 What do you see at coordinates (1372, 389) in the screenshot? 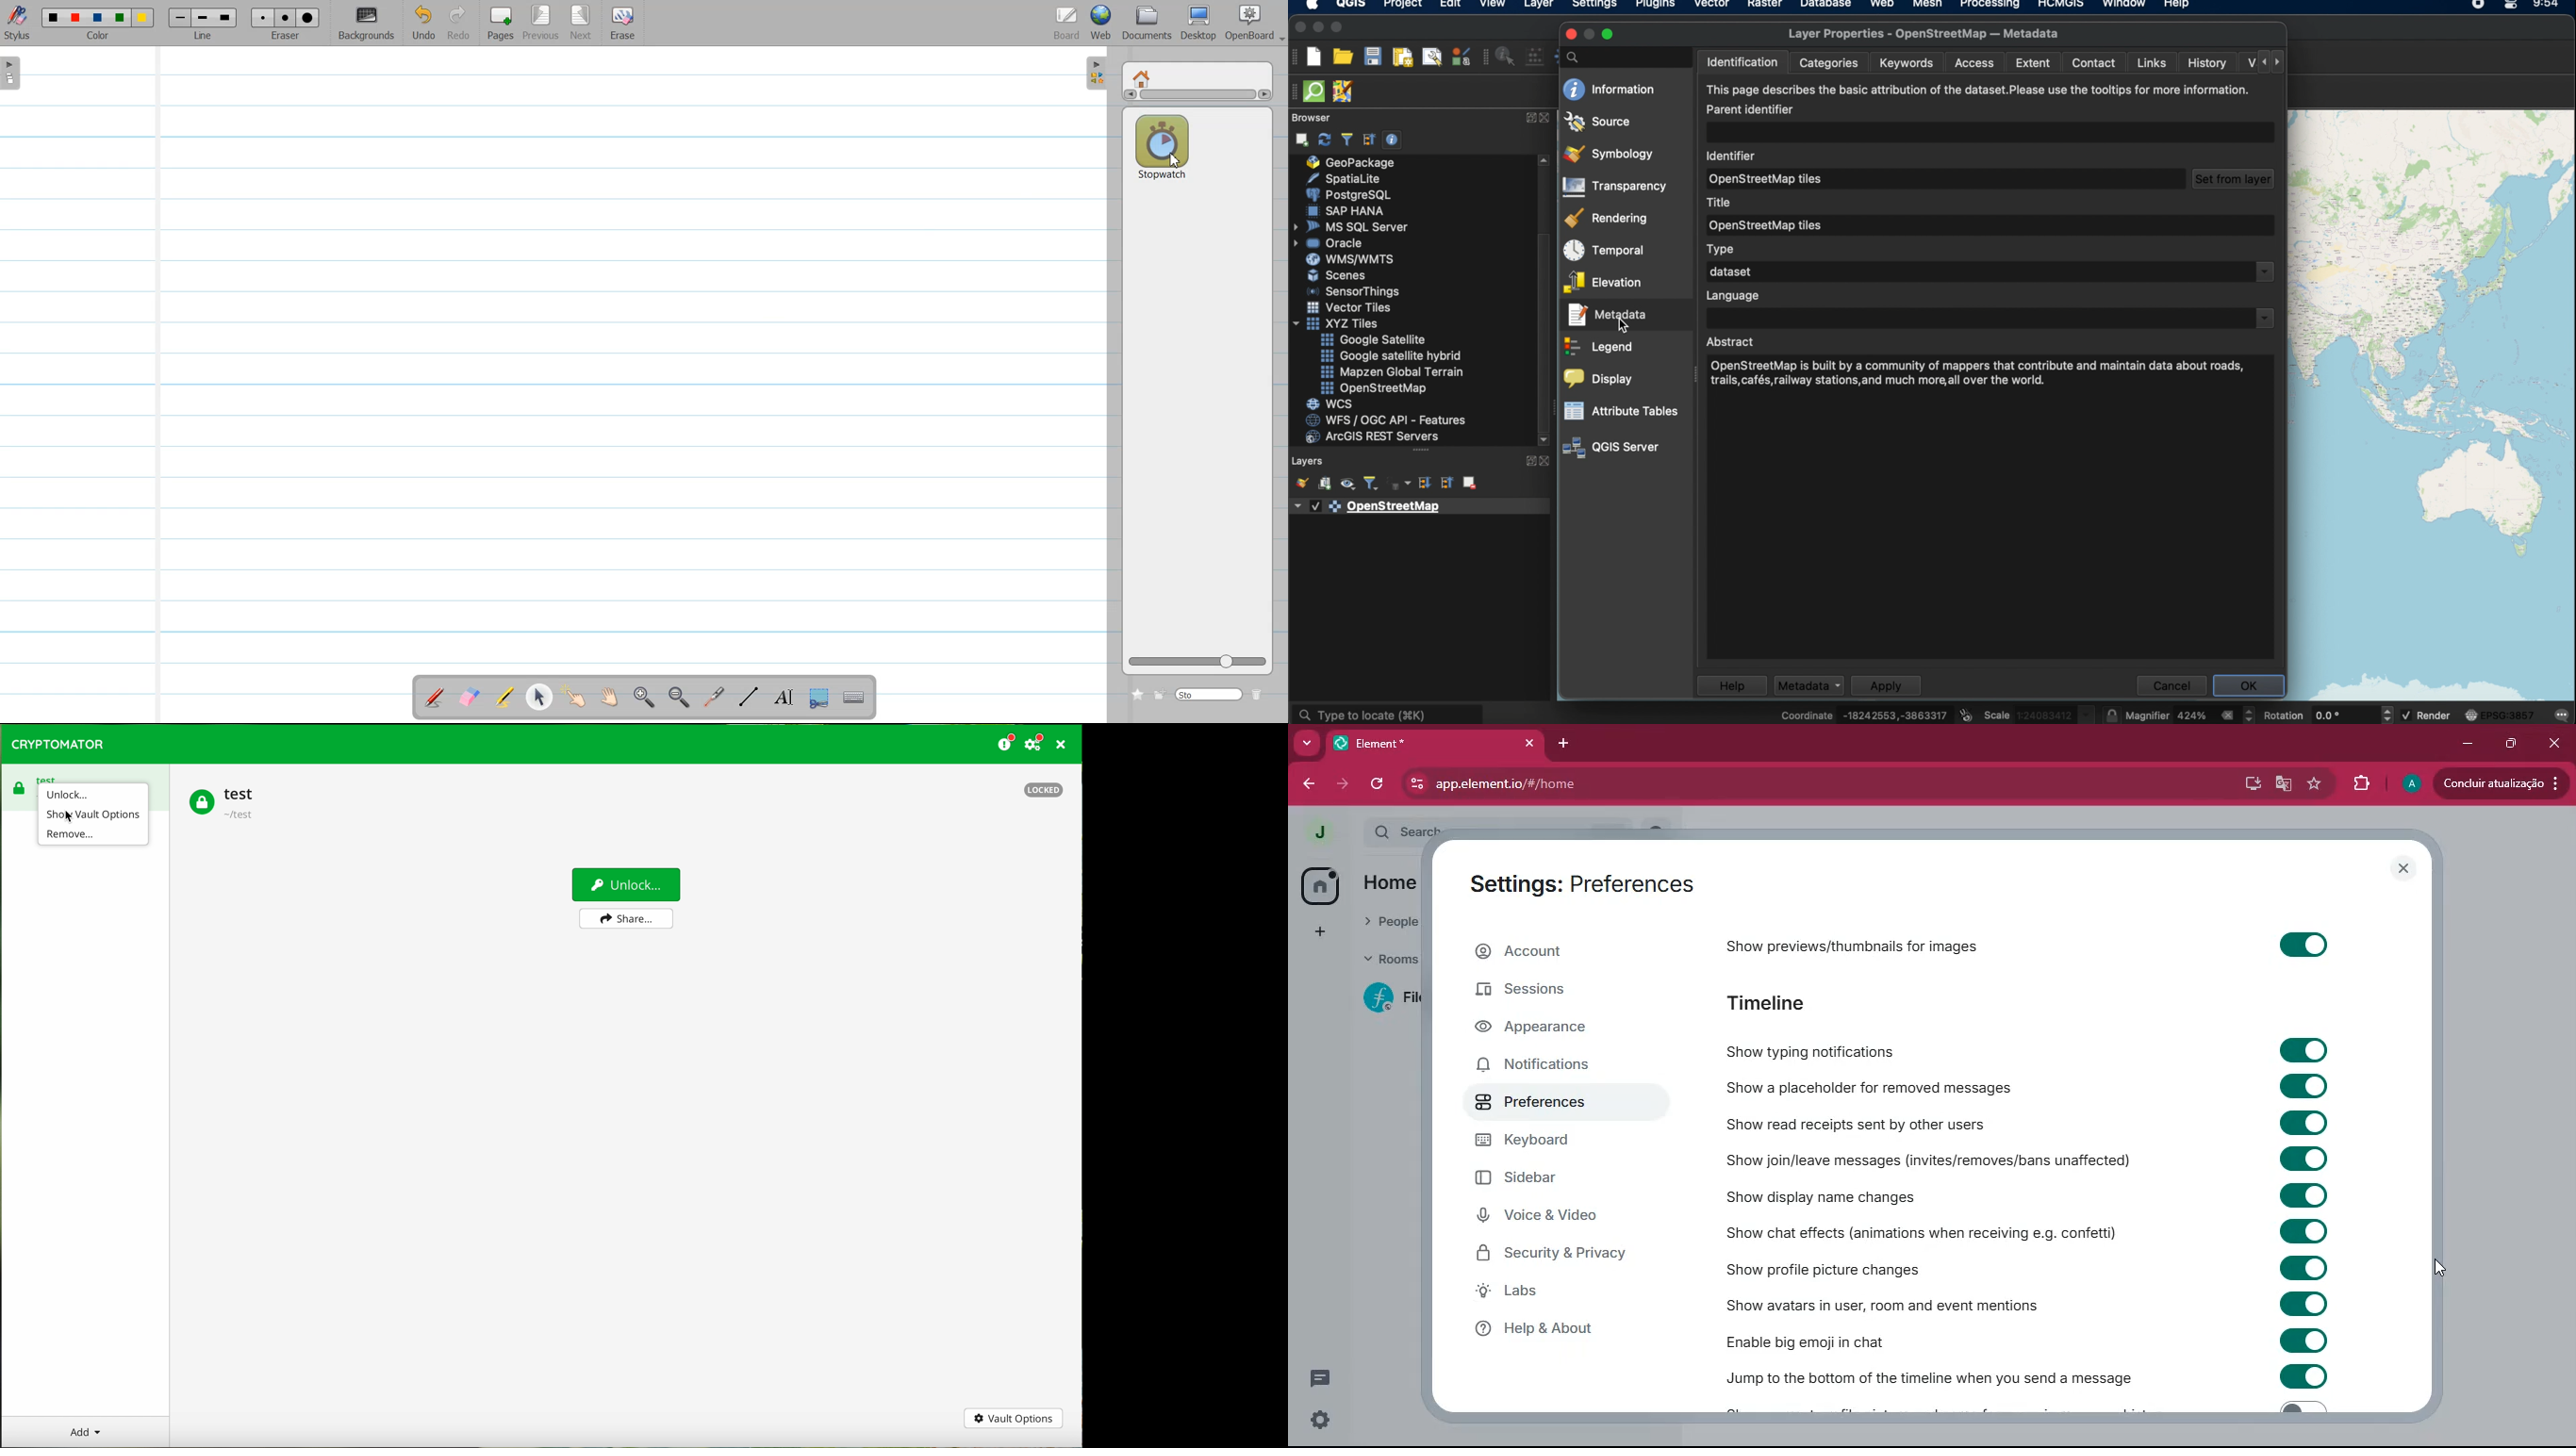
I see `open street map` at bounding box center [1372, 389].